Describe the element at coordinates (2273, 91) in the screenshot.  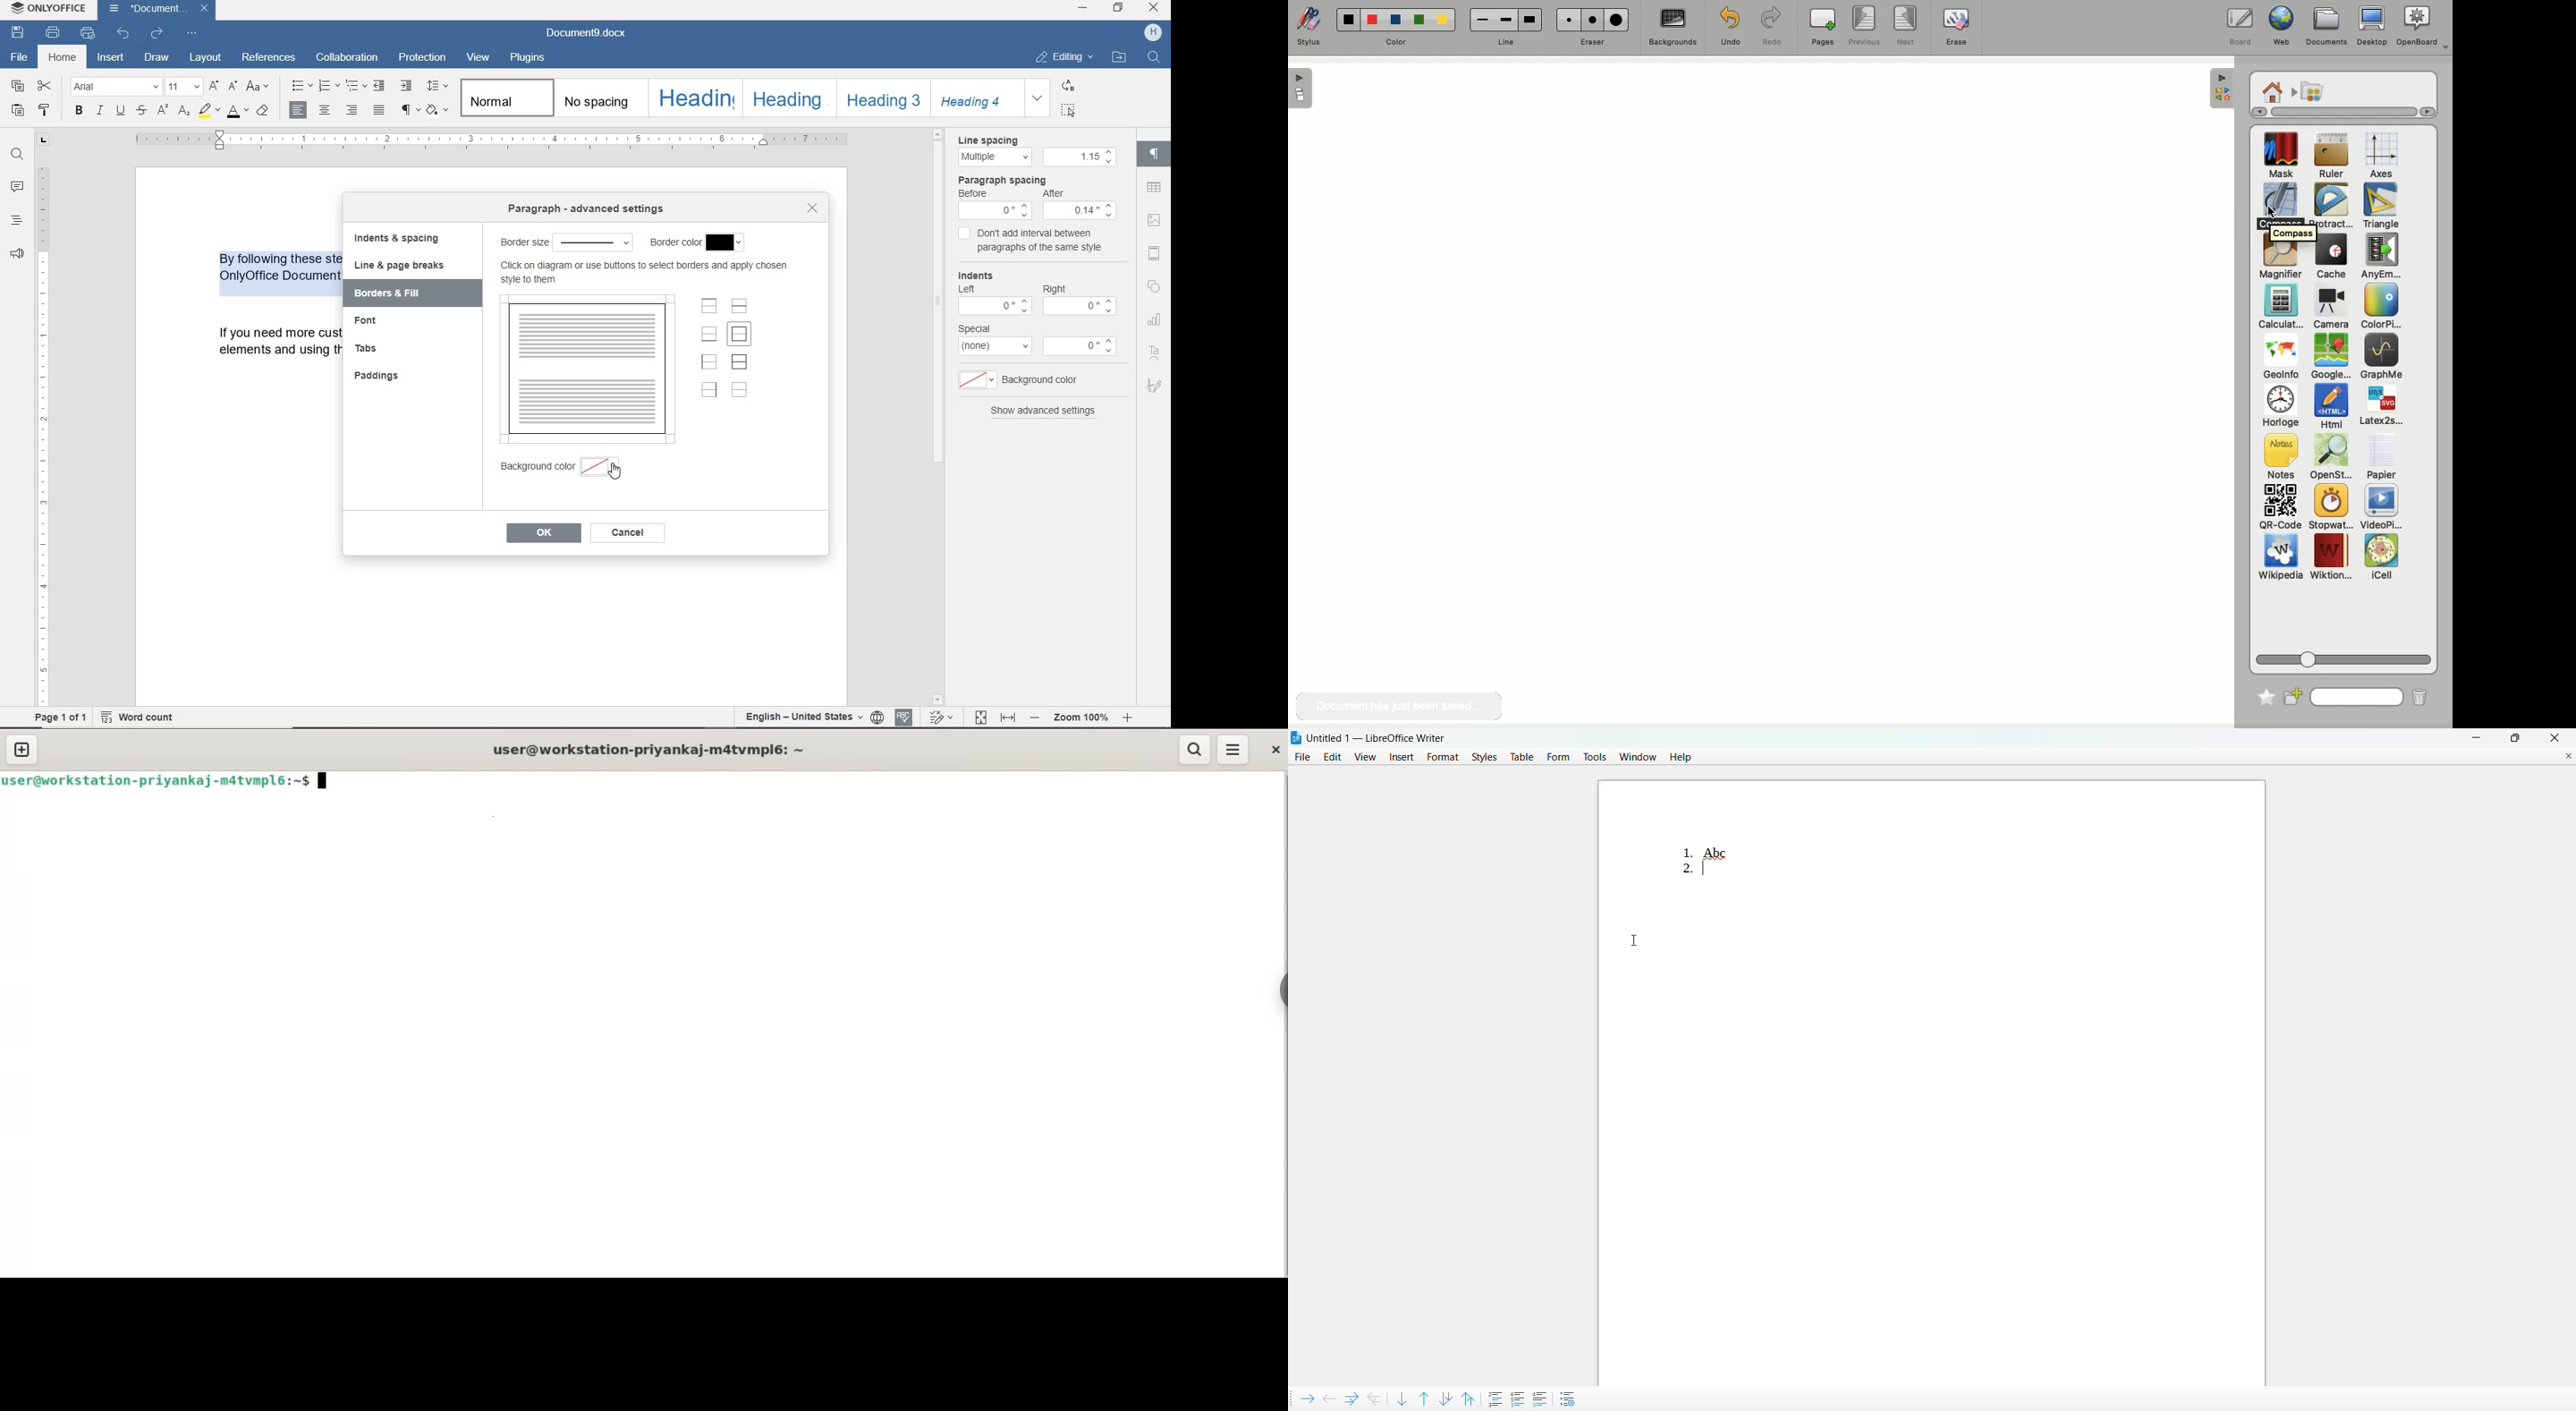
I see `Home` at that location.